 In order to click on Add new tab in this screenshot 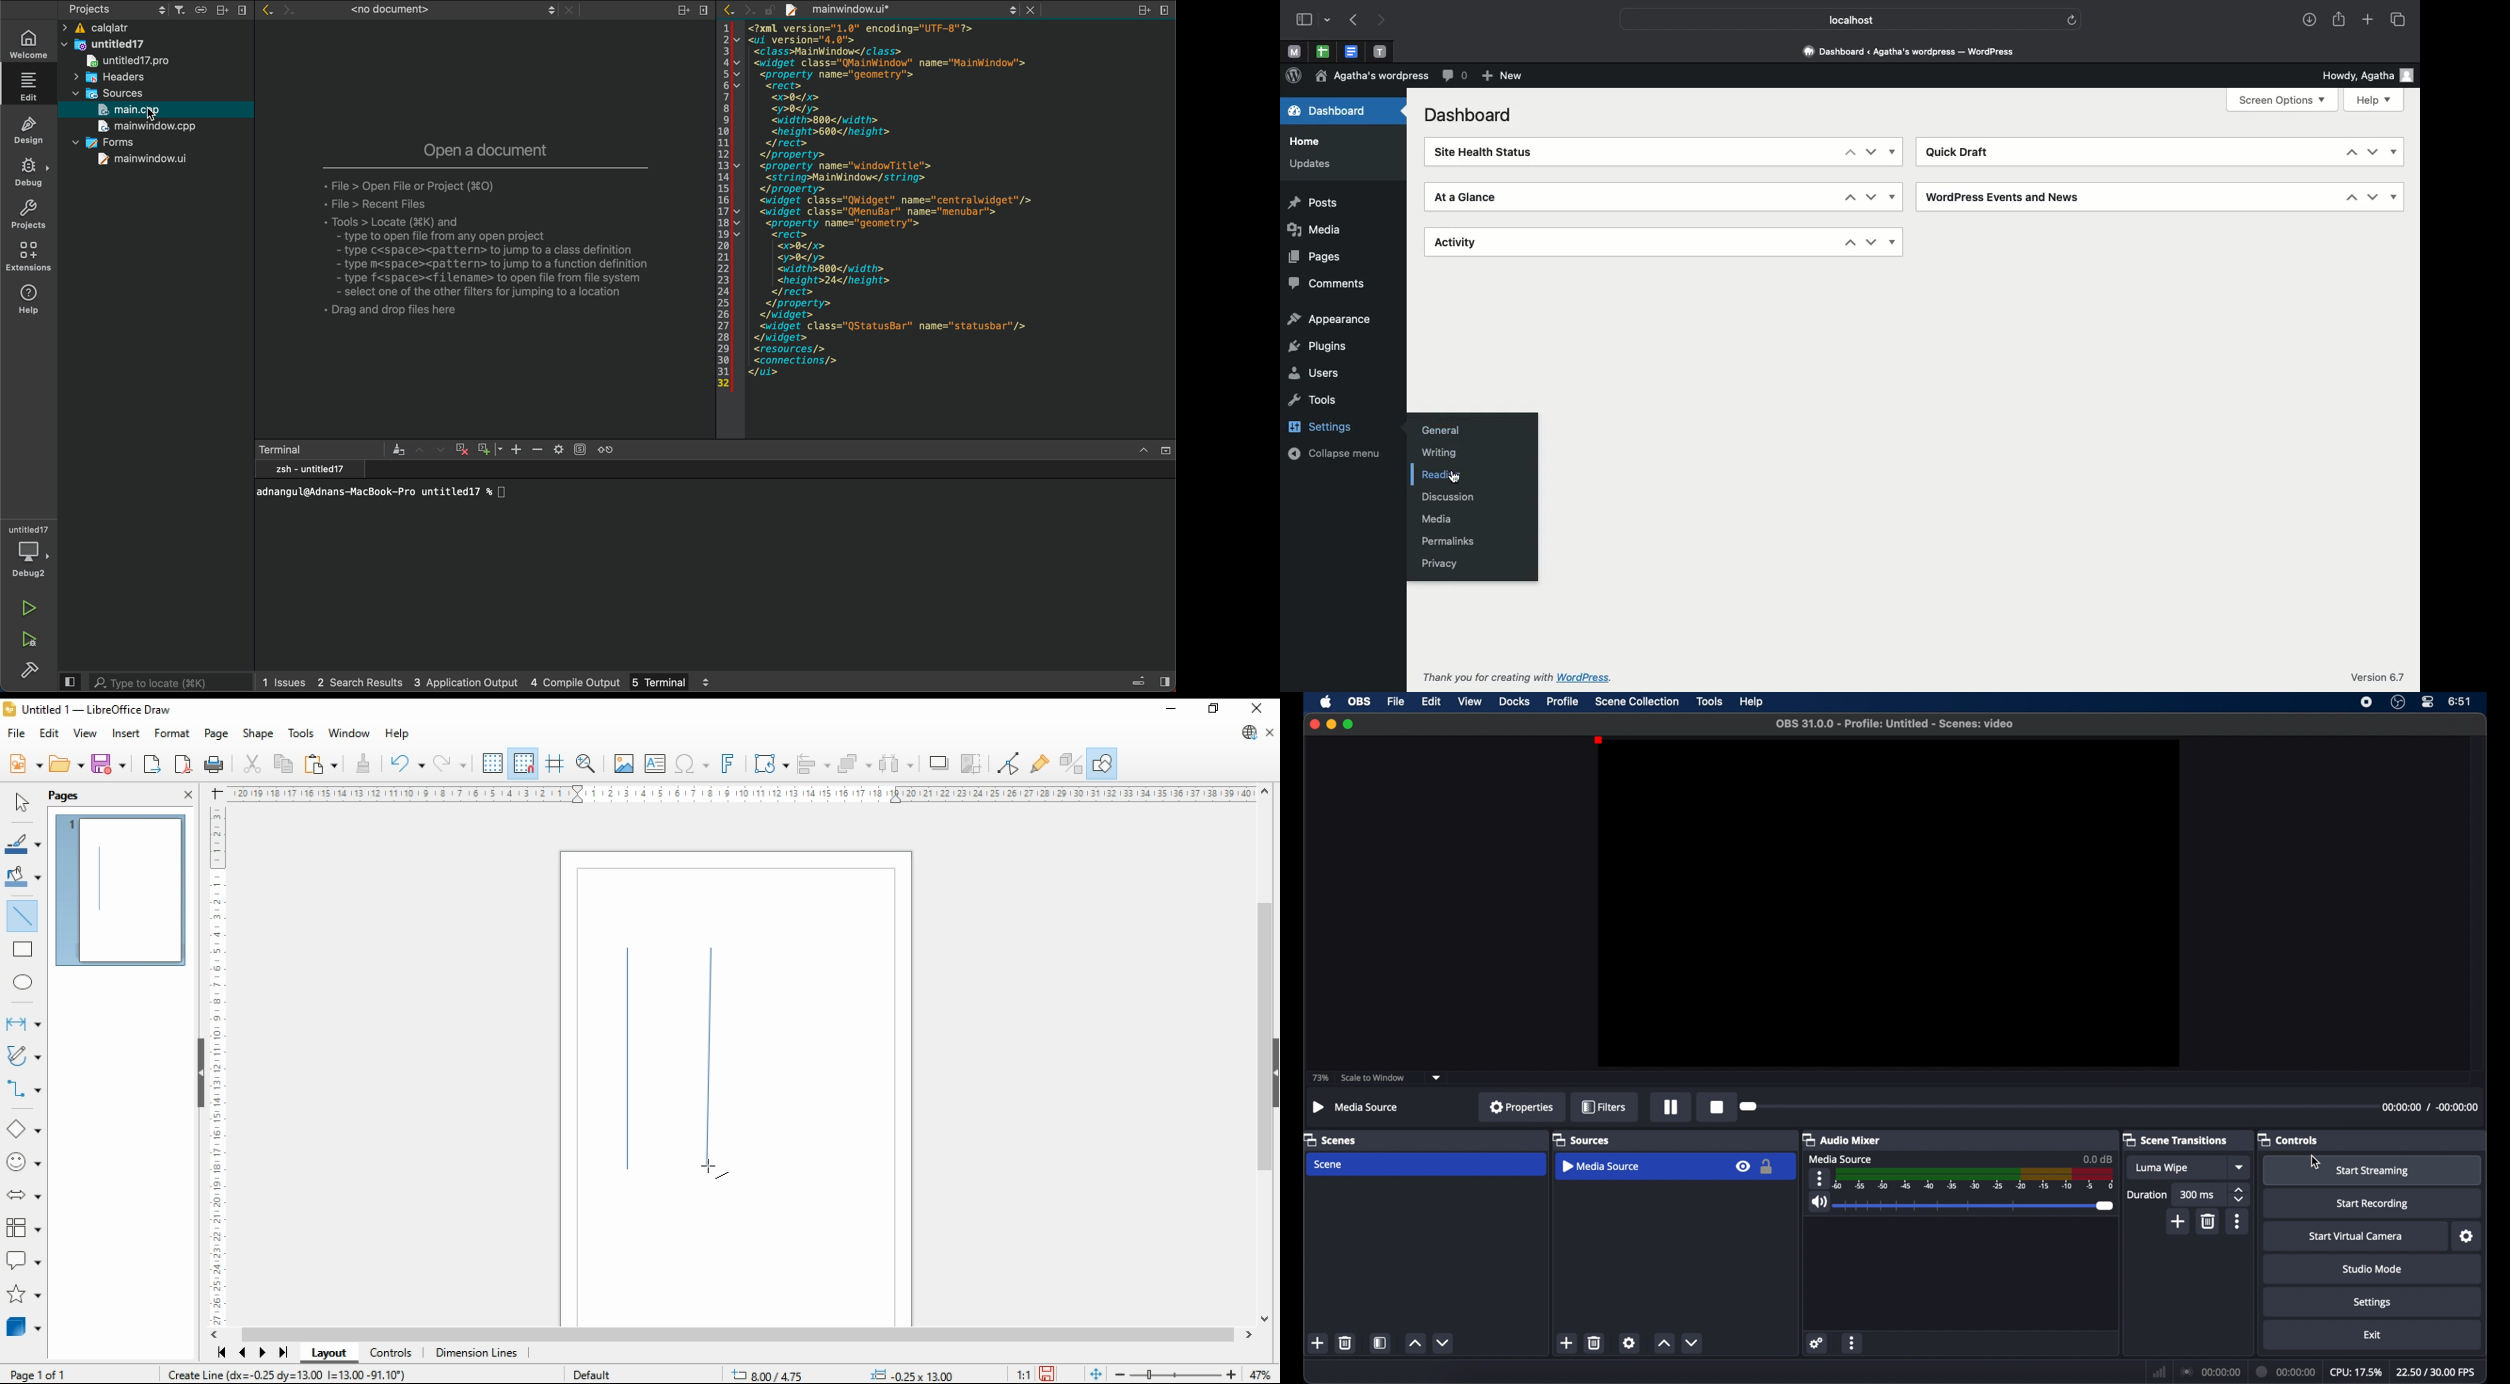, I will do `click(2368, 17)`.